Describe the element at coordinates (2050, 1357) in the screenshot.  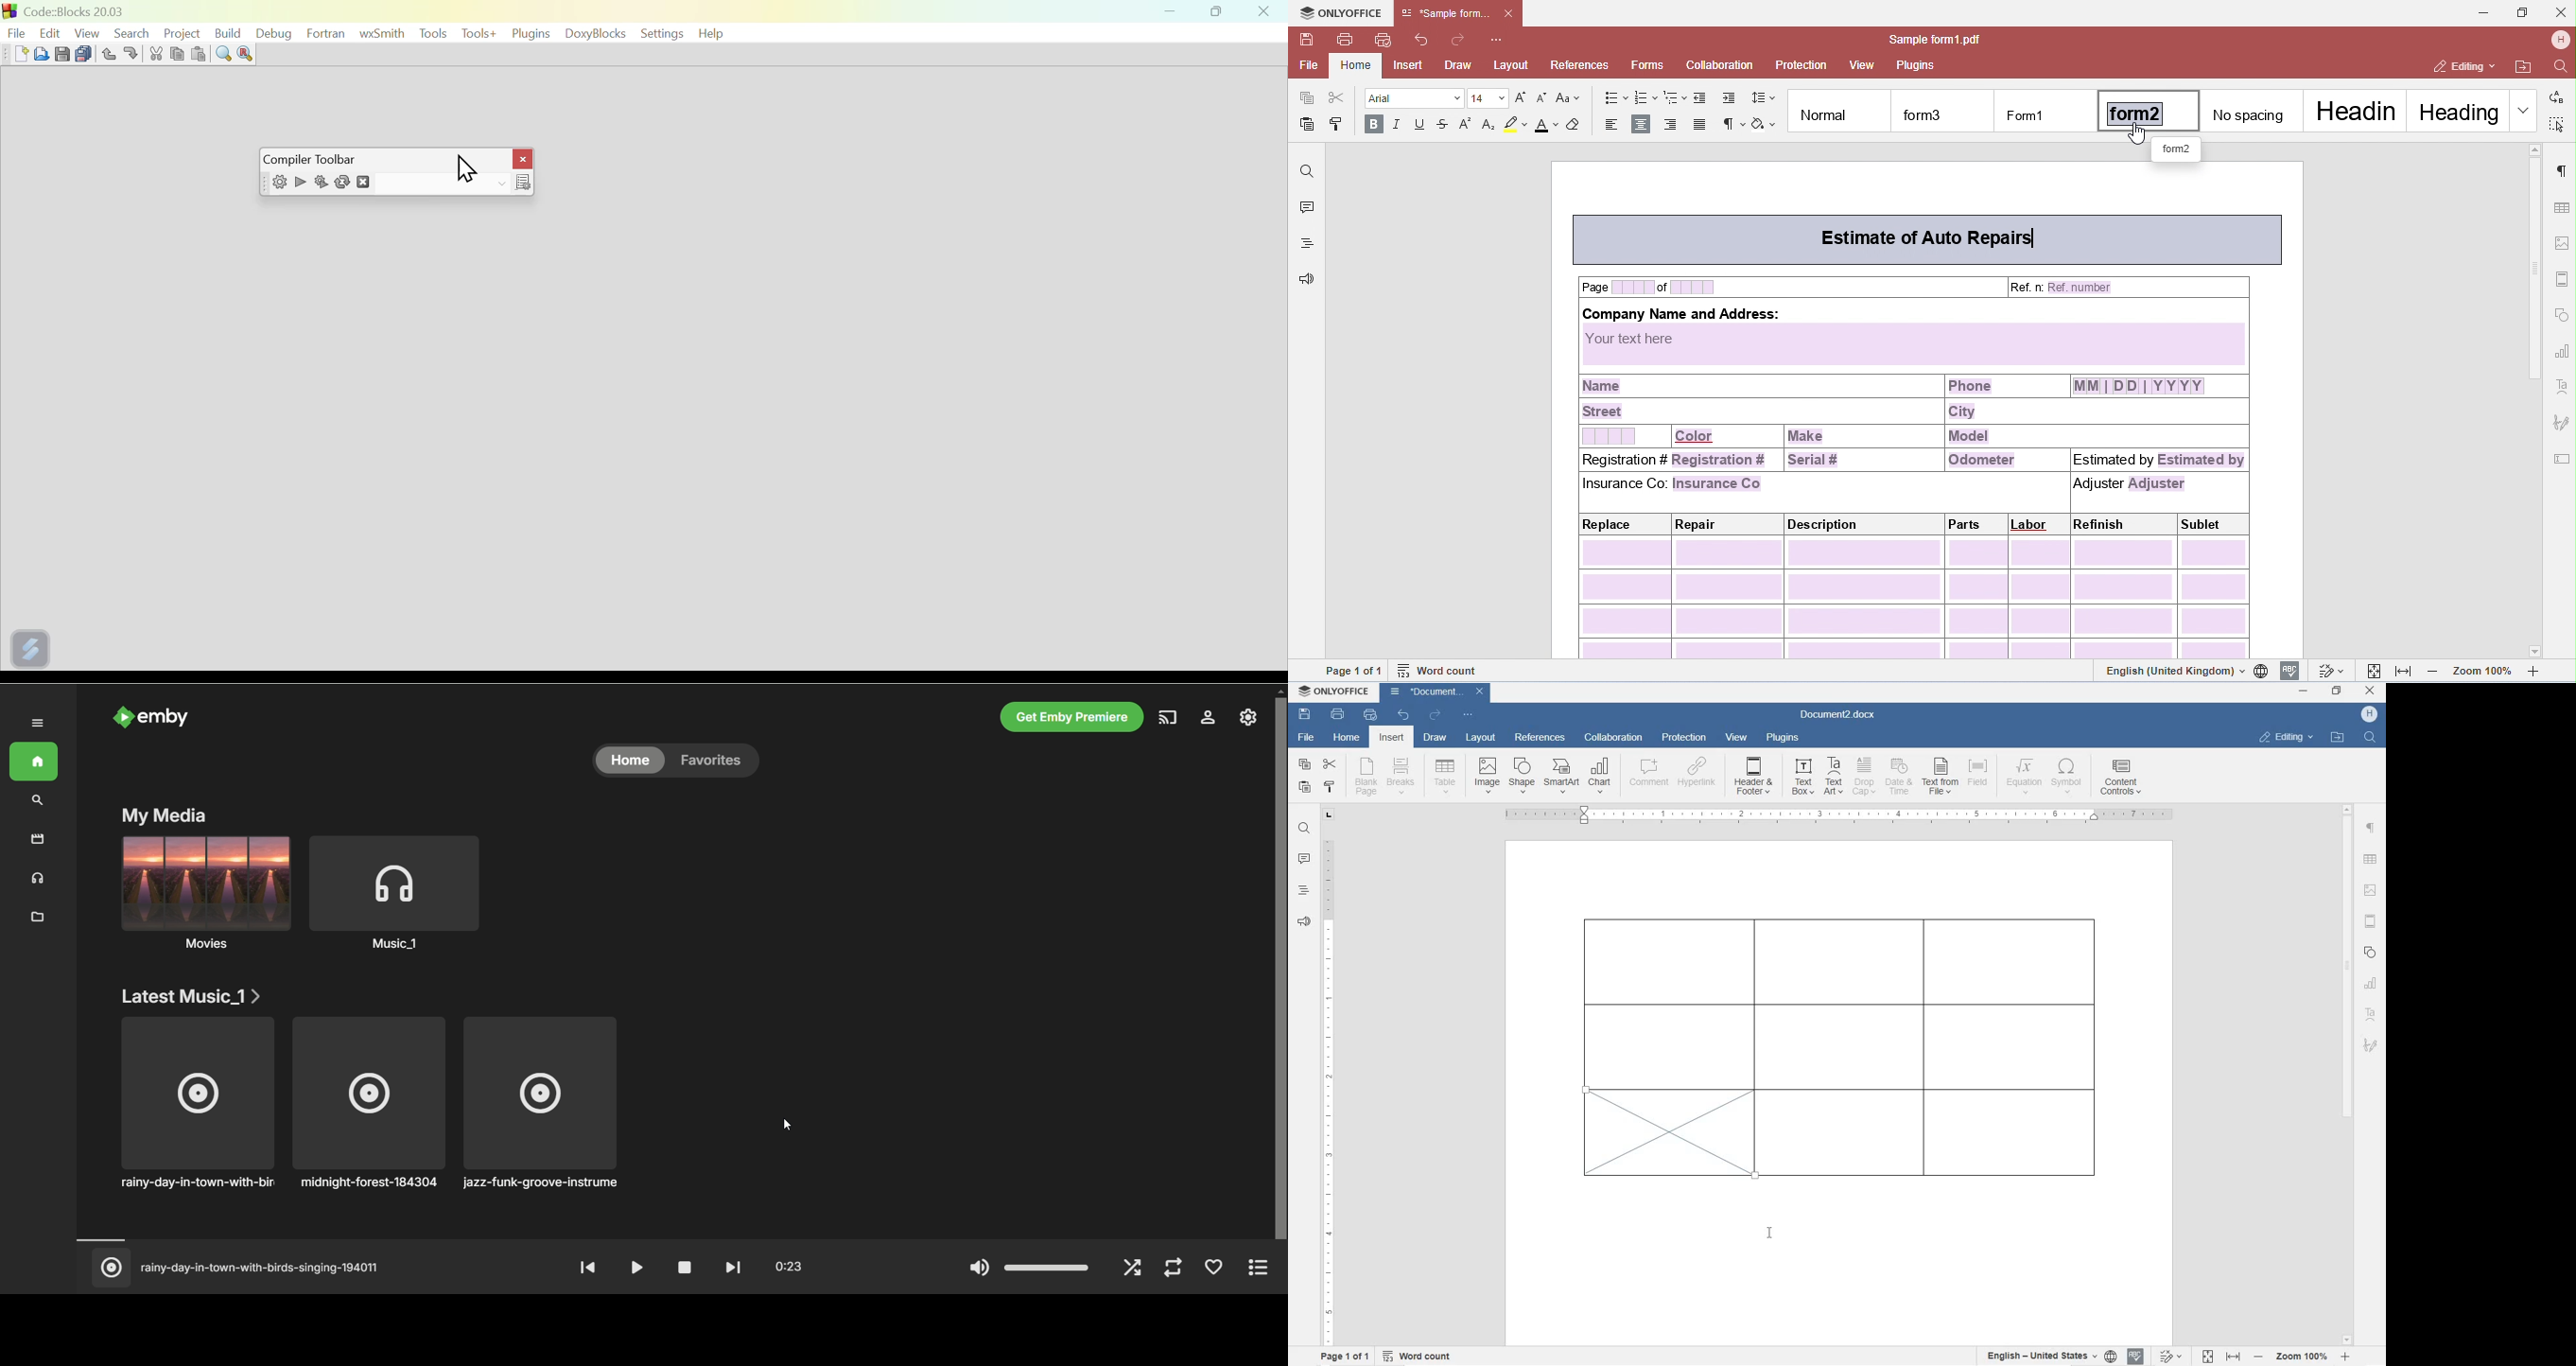
I see `select text or document language` at that location.